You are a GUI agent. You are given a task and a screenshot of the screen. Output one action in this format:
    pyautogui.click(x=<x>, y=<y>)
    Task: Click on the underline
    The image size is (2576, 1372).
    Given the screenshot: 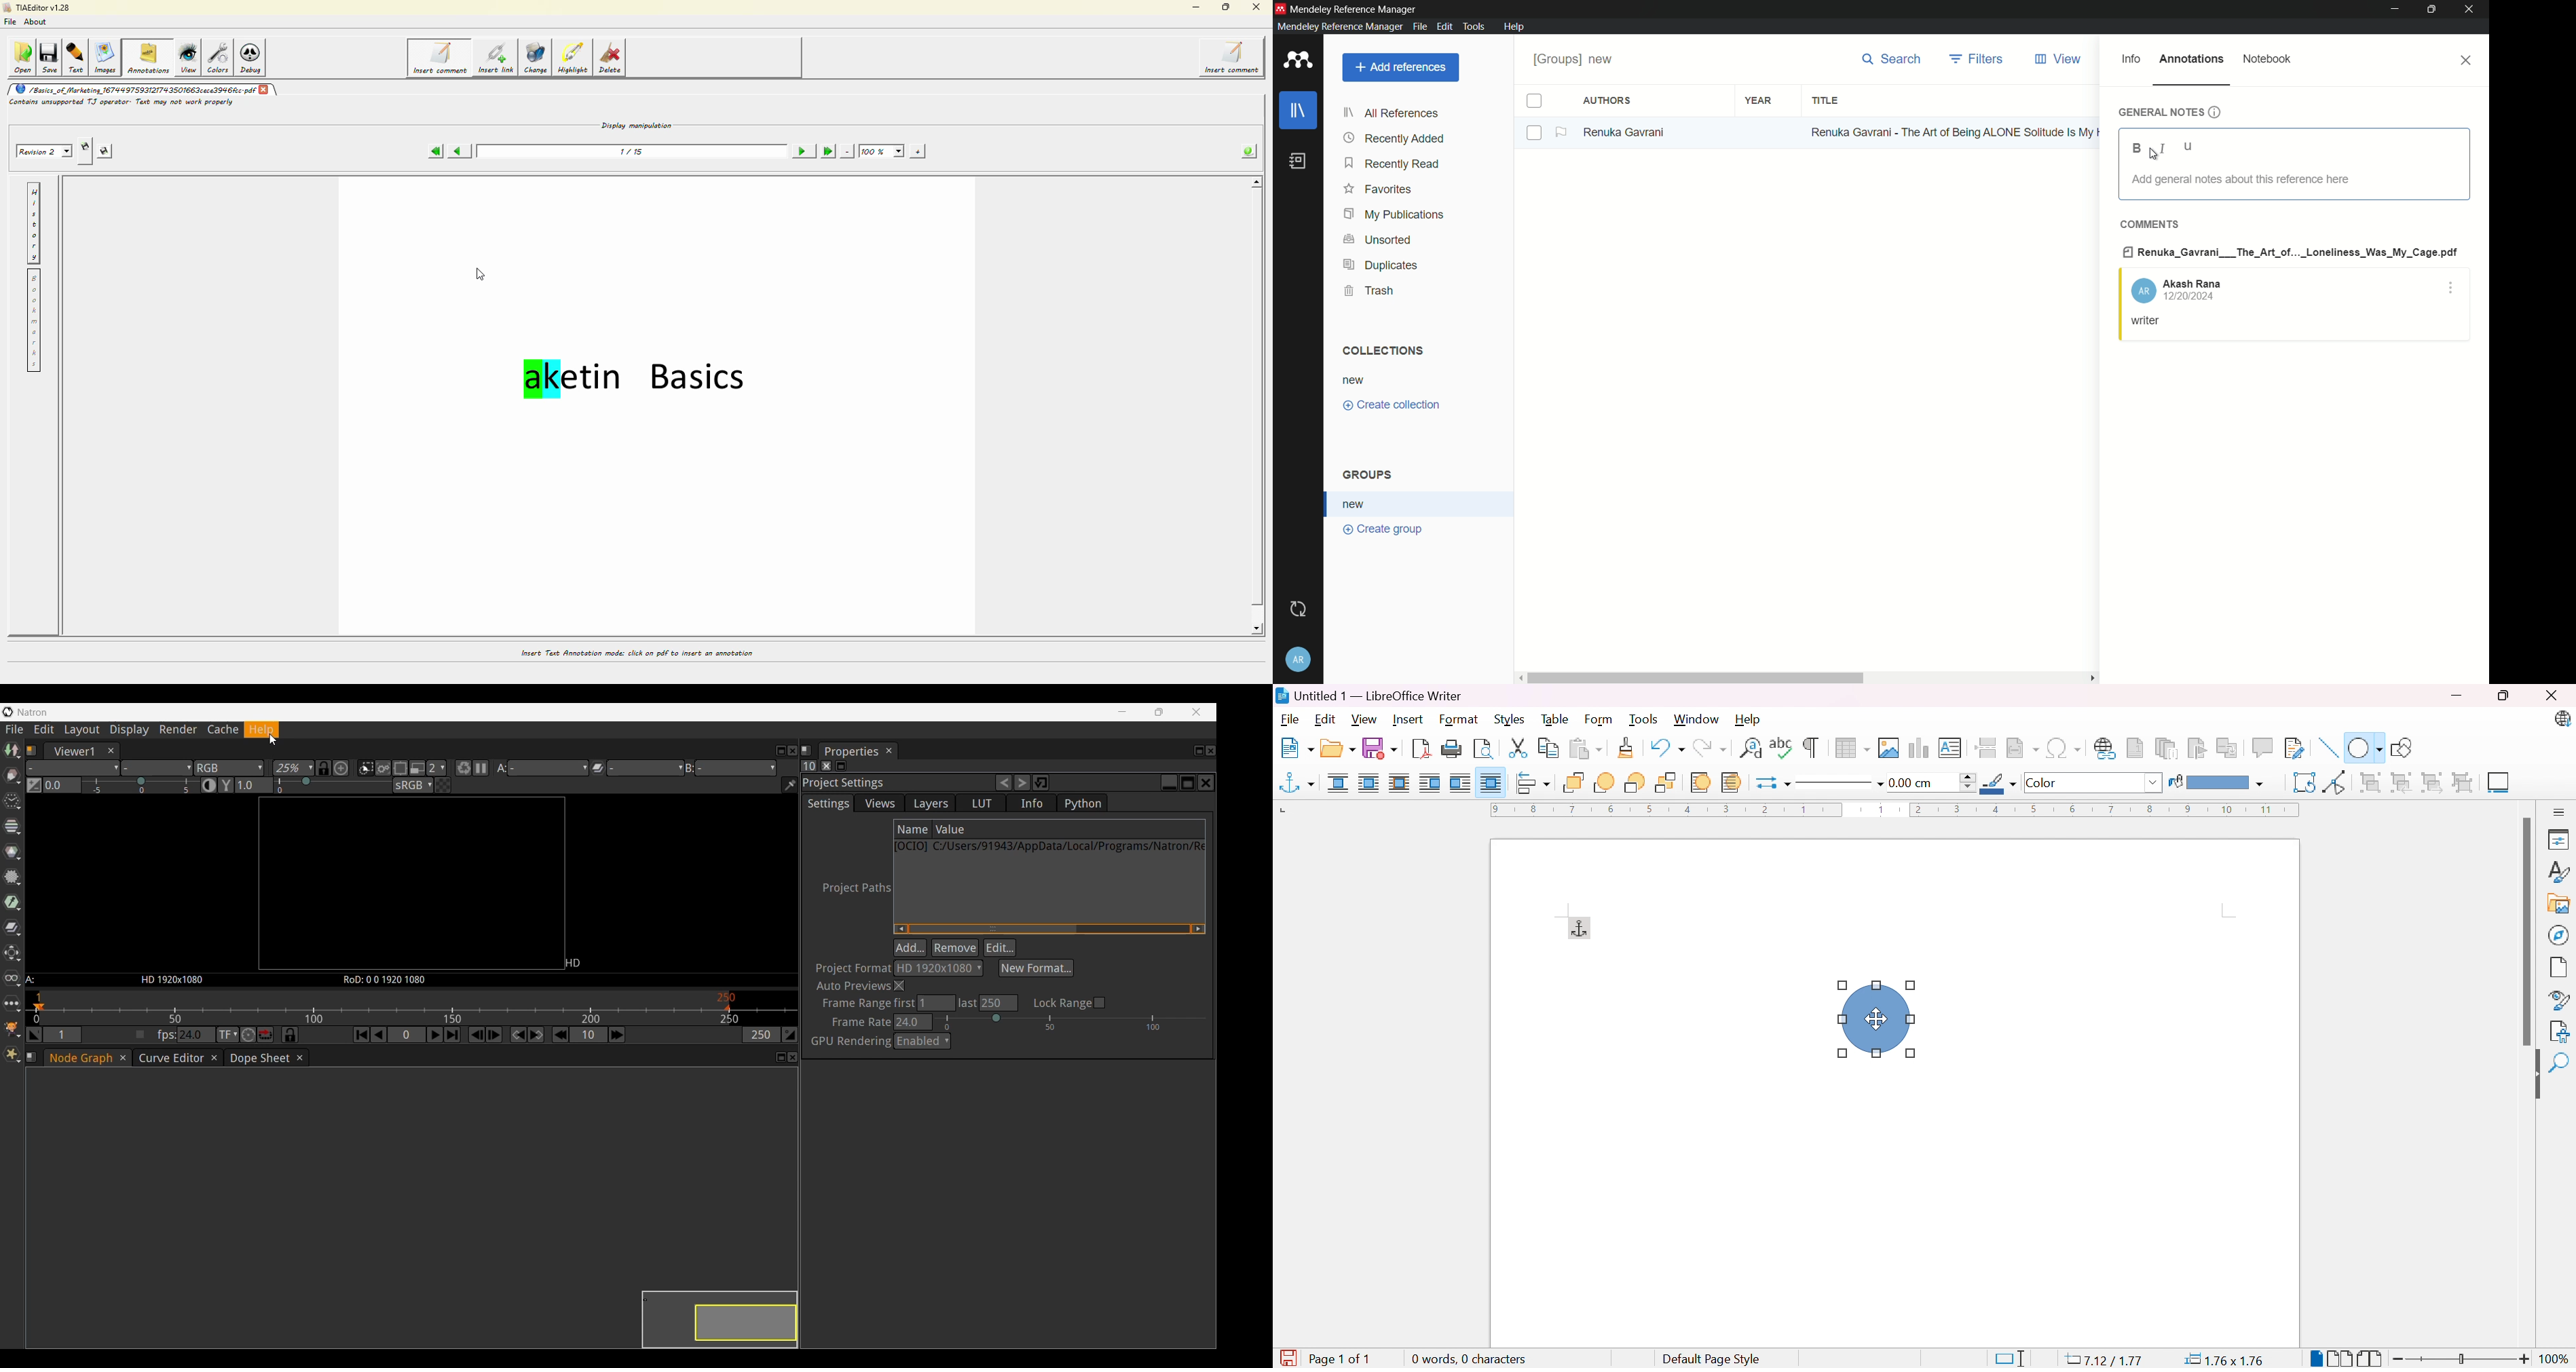 What is the action you would take?
    pyautogui.click(x=2189, y=148)
    